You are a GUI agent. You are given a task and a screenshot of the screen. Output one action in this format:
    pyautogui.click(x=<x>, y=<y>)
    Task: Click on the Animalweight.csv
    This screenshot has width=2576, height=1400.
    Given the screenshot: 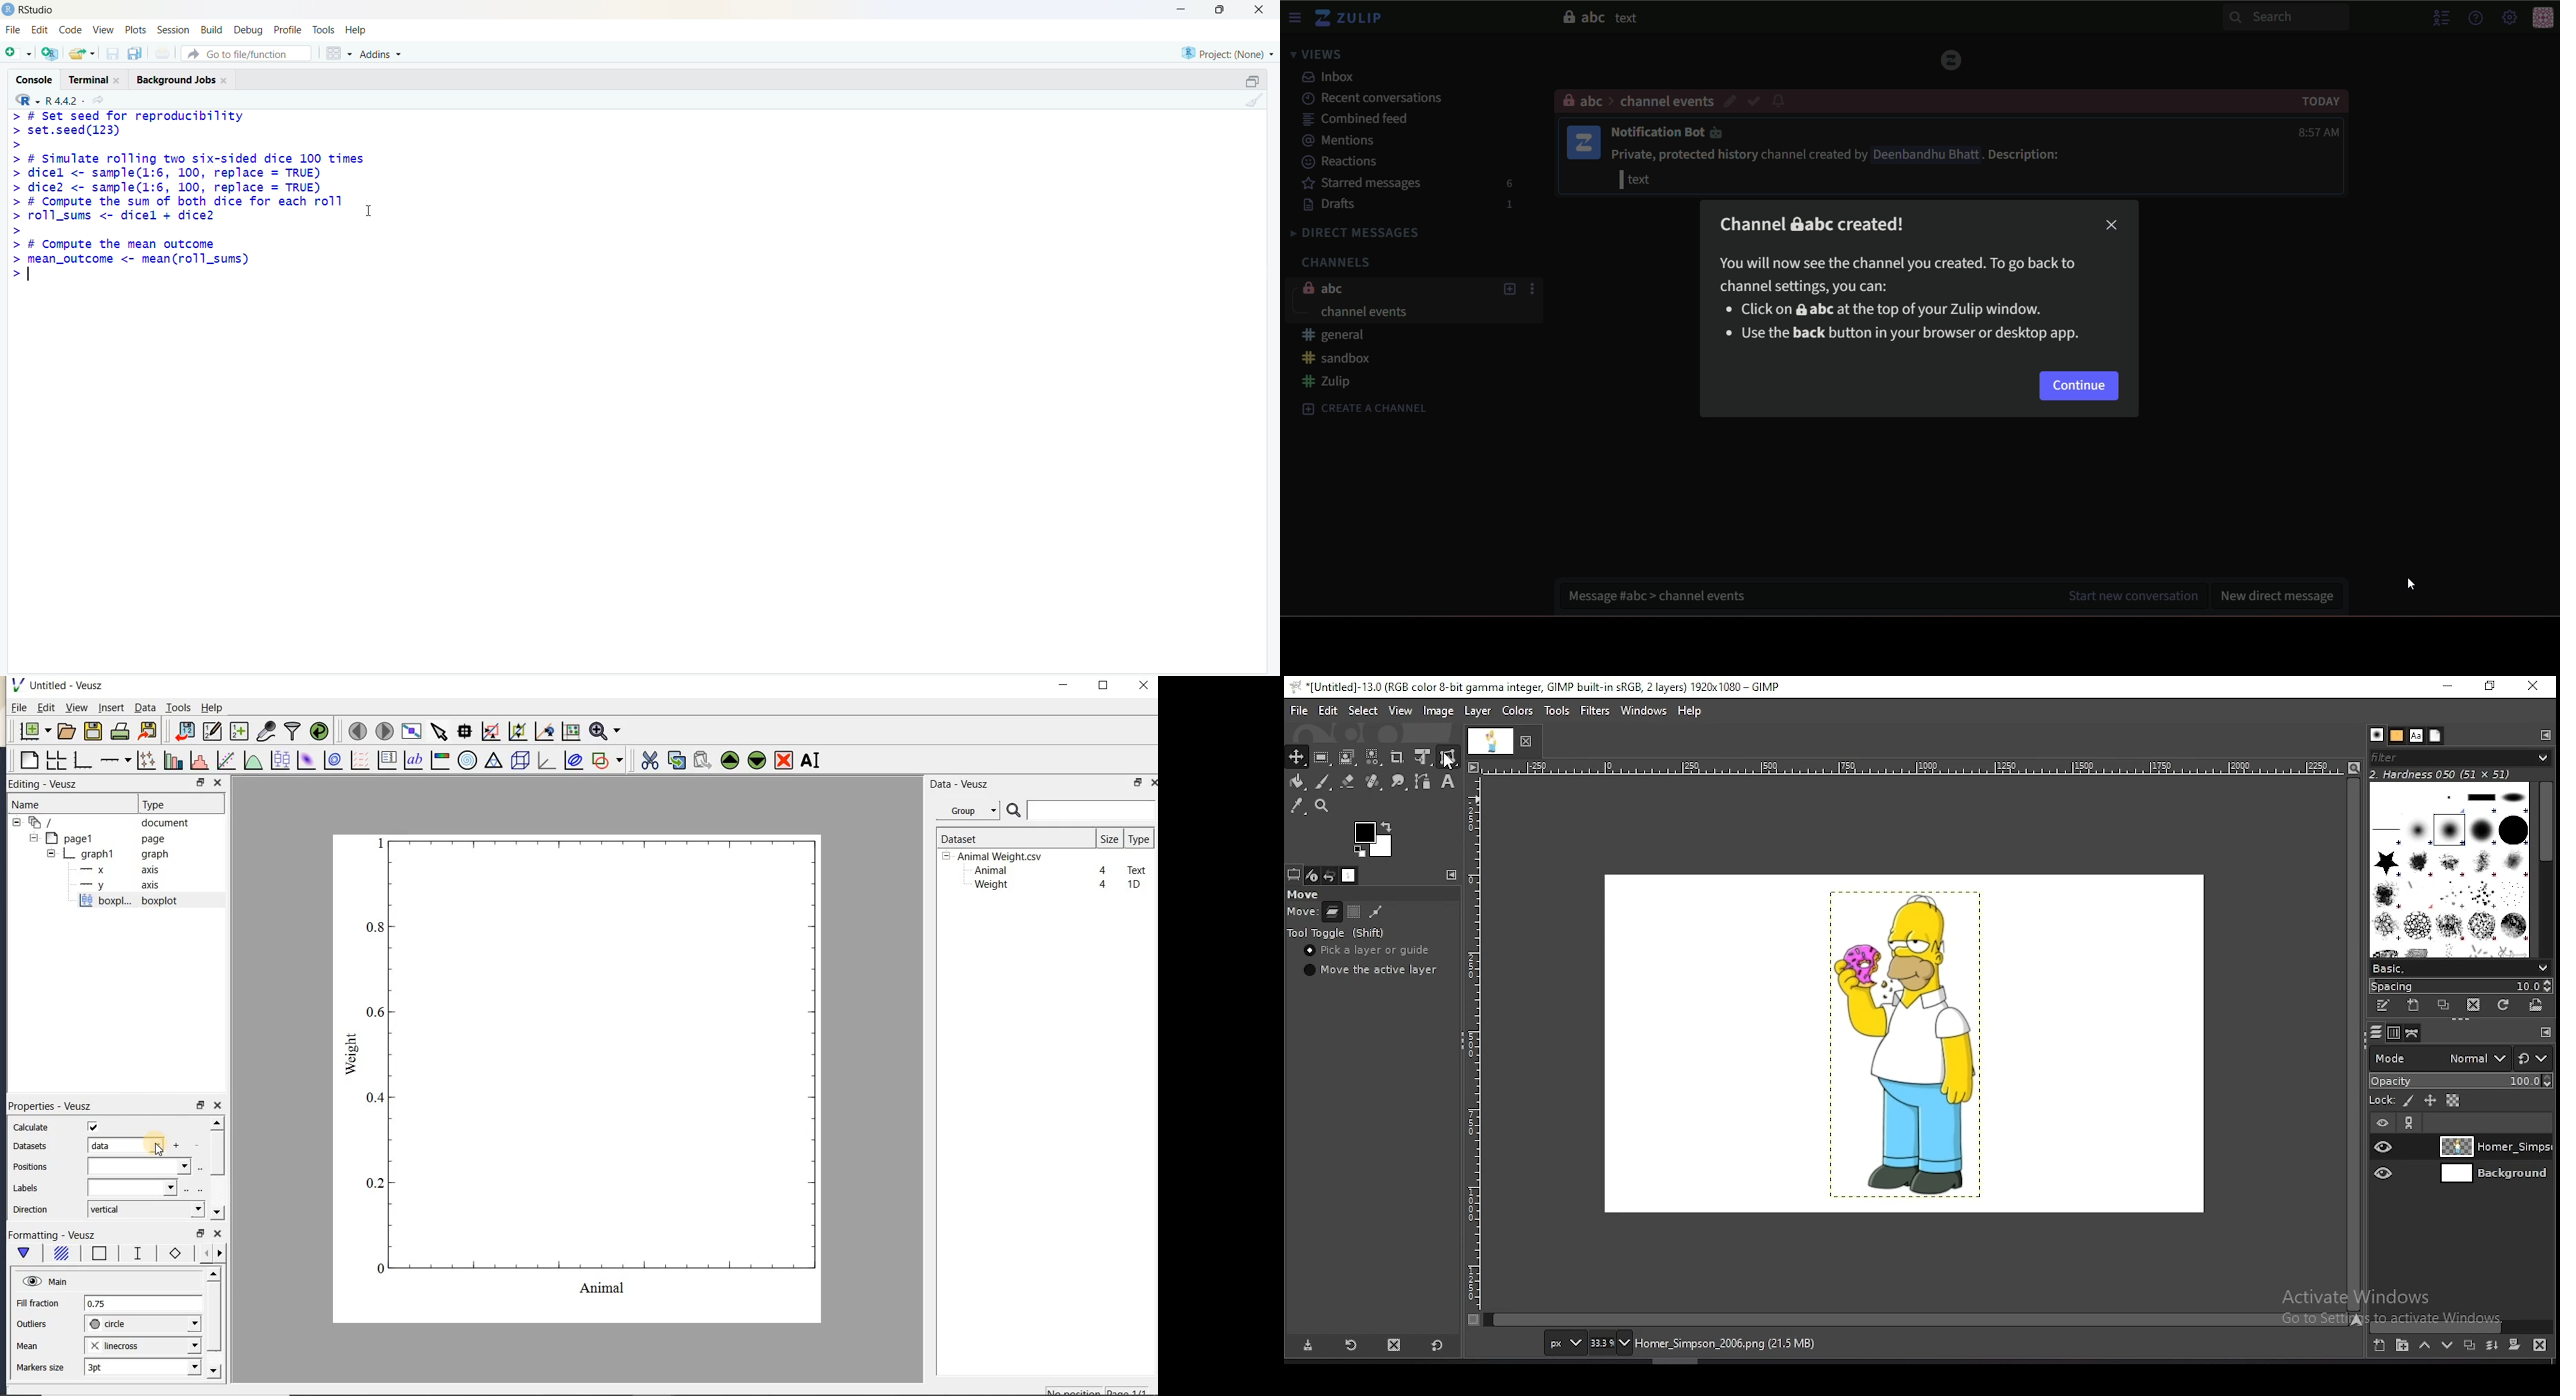 What is the action you would take?
    pyautogui.click(x=996, y=857)
    